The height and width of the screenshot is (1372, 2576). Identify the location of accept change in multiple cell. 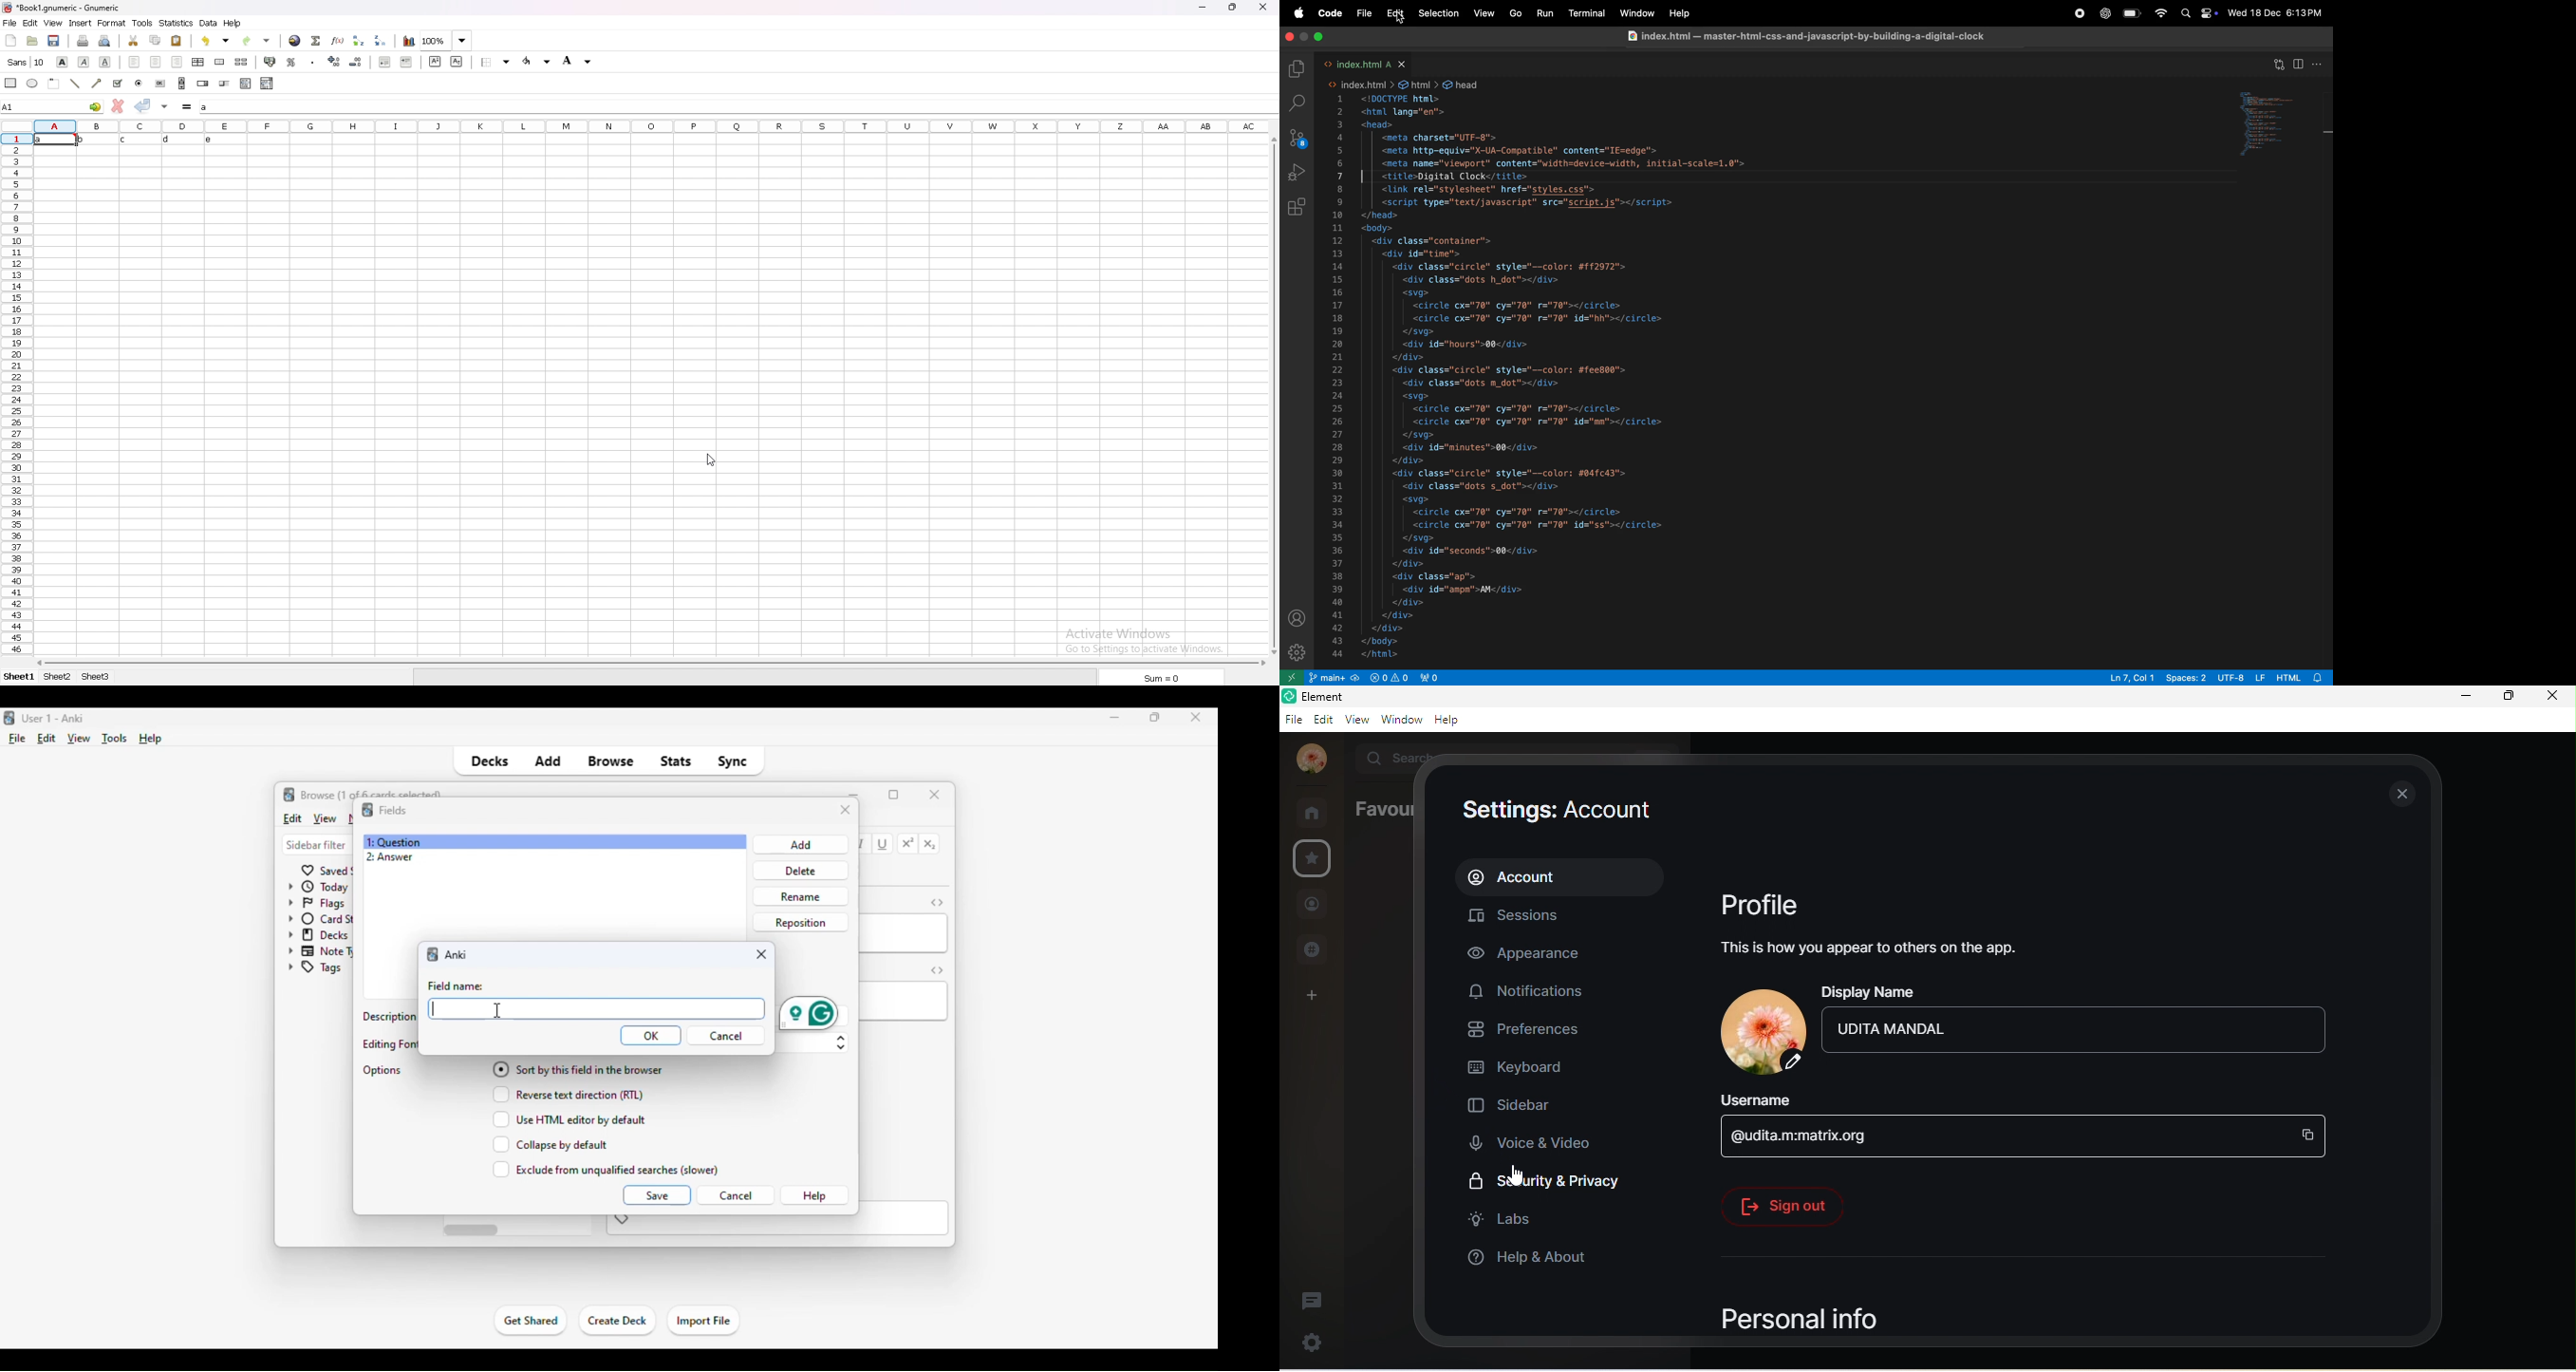
(165, 107).